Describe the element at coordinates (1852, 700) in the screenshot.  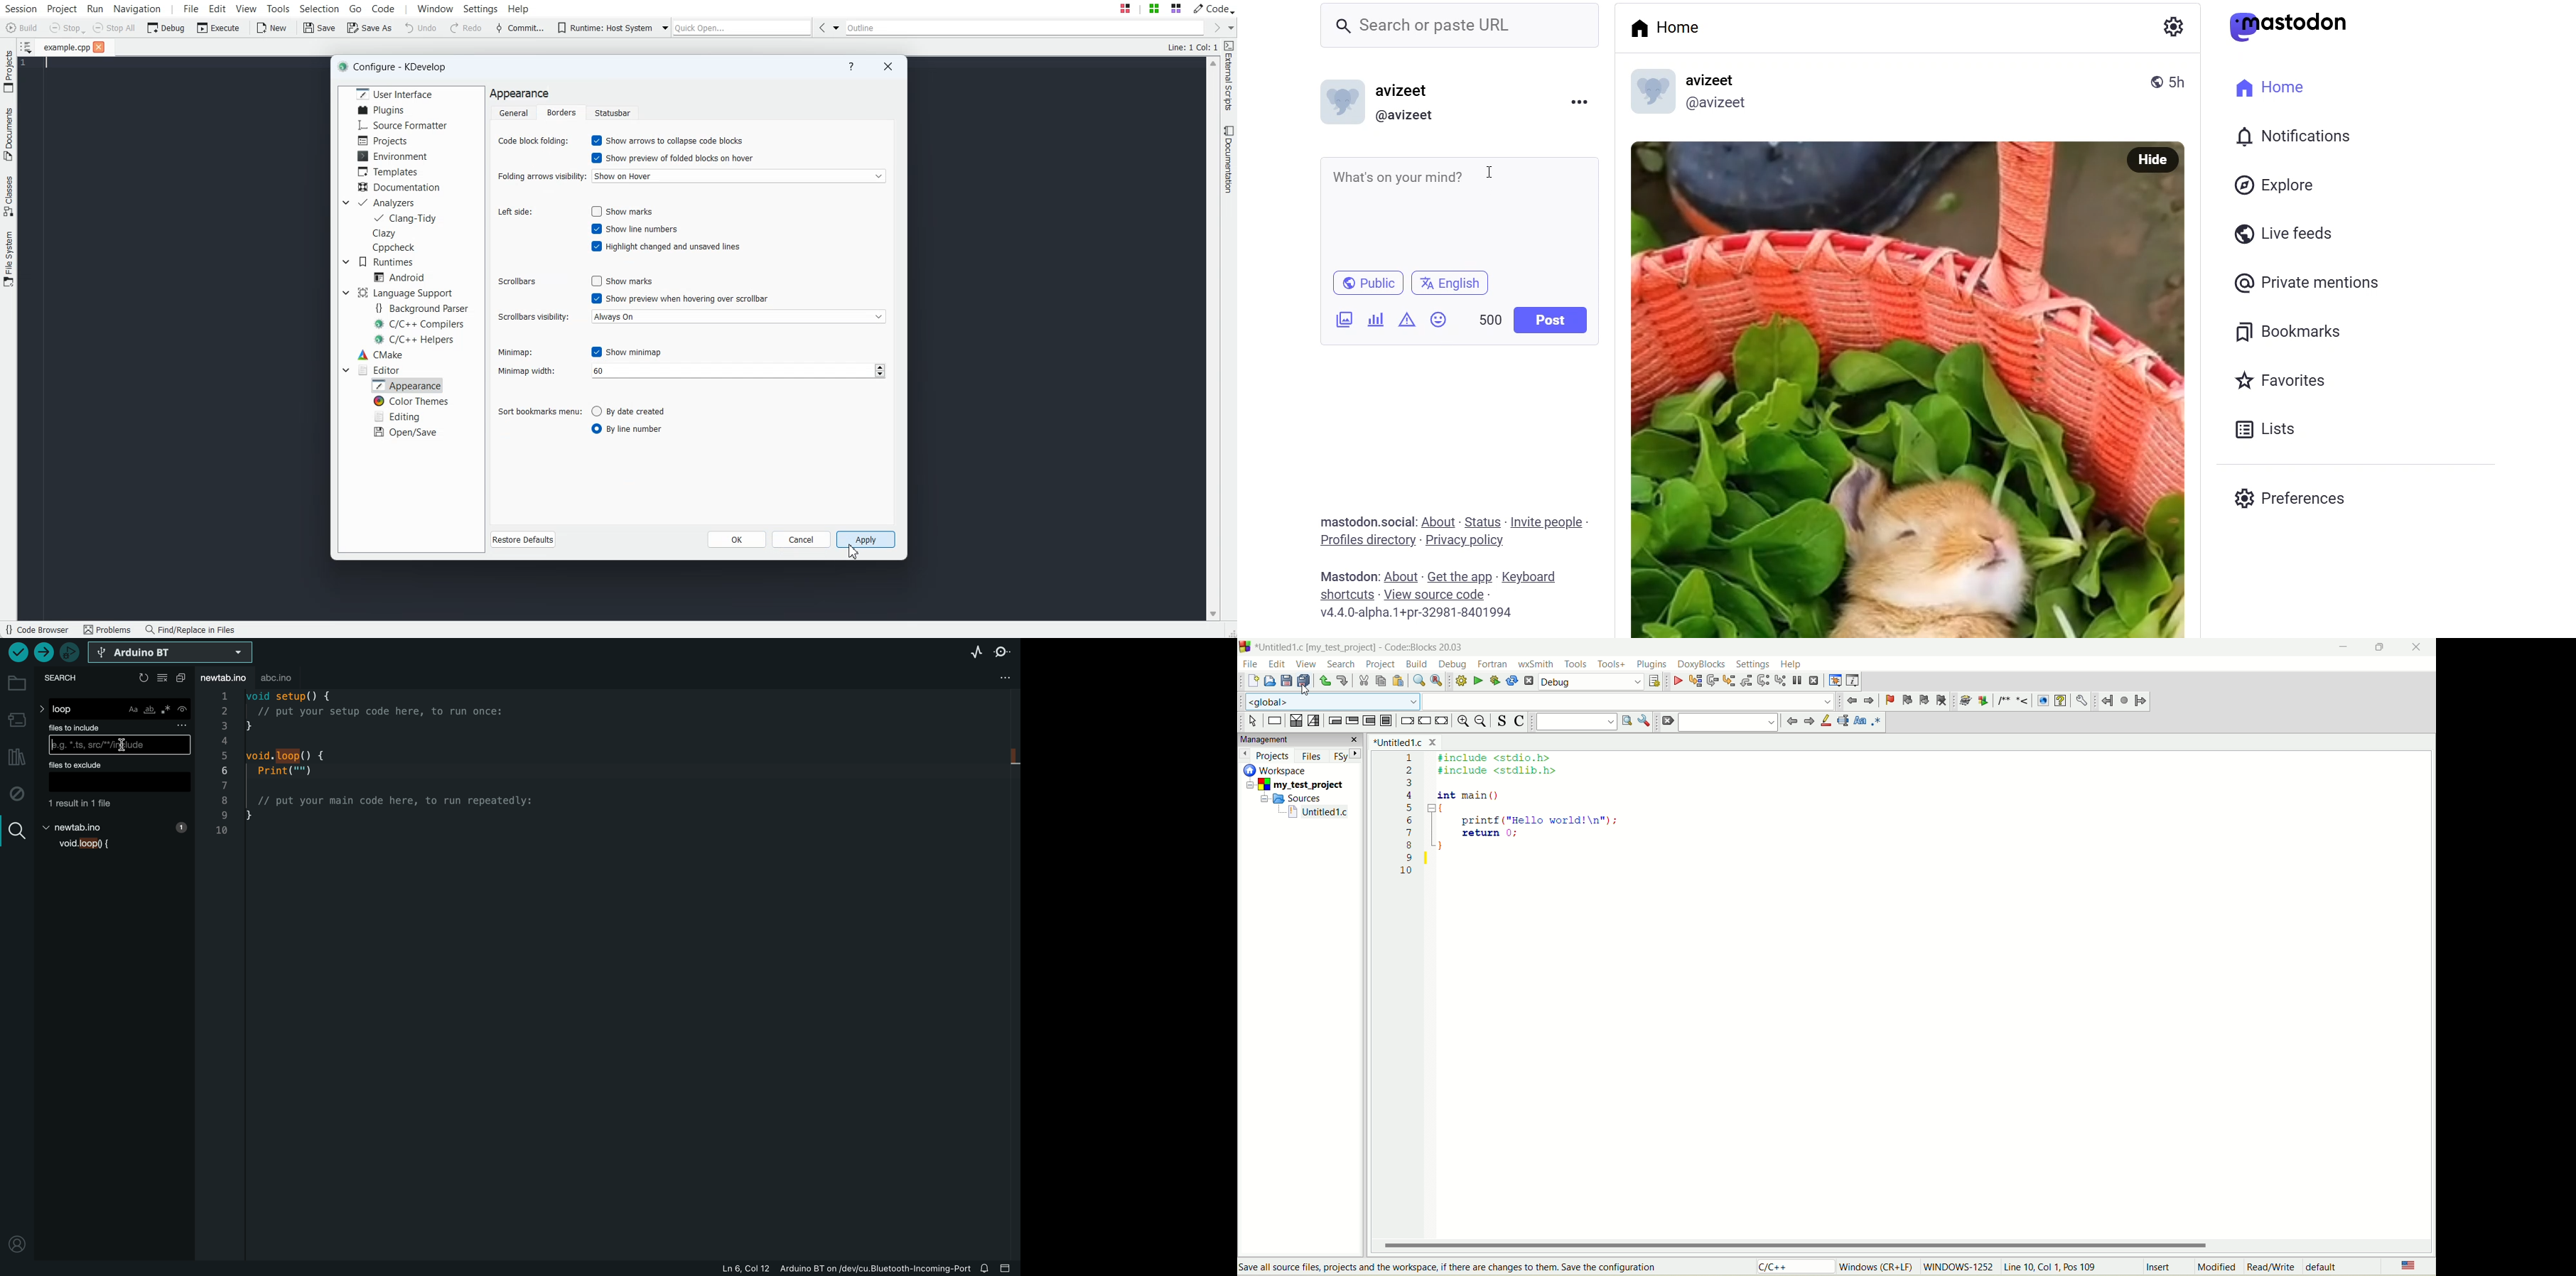
I see `go back` at that location.